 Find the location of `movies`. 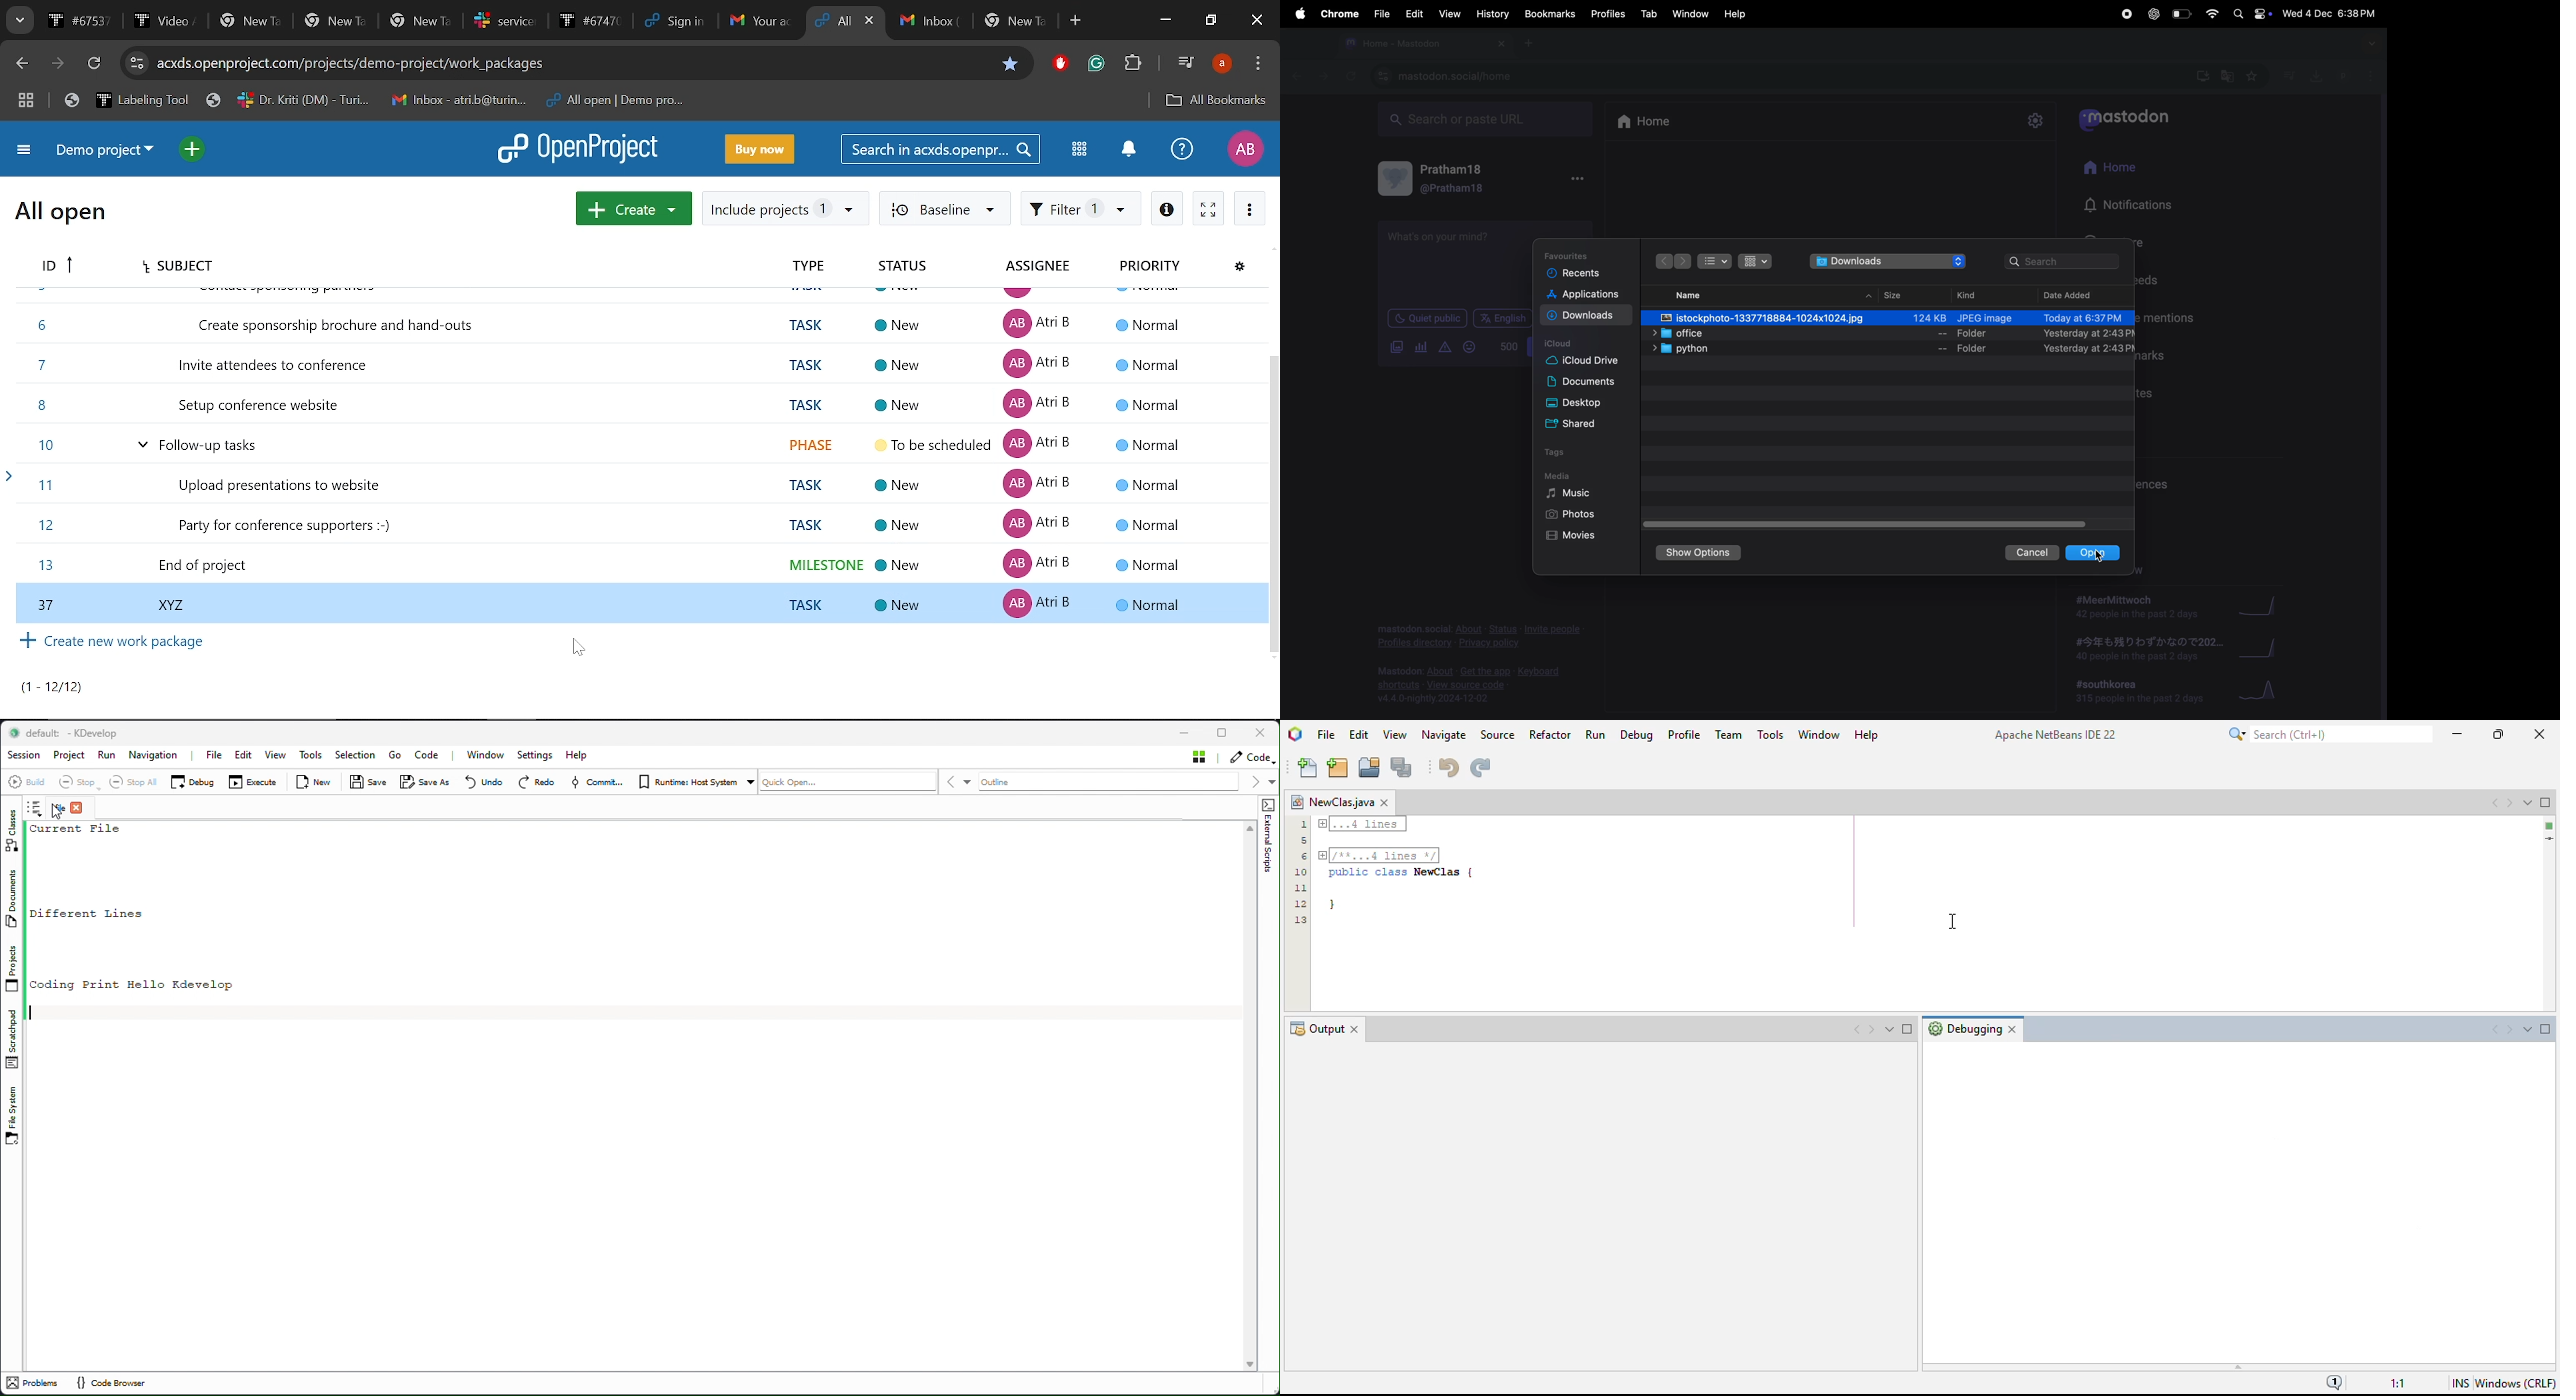

movies is located at coordinates (1574, 537).